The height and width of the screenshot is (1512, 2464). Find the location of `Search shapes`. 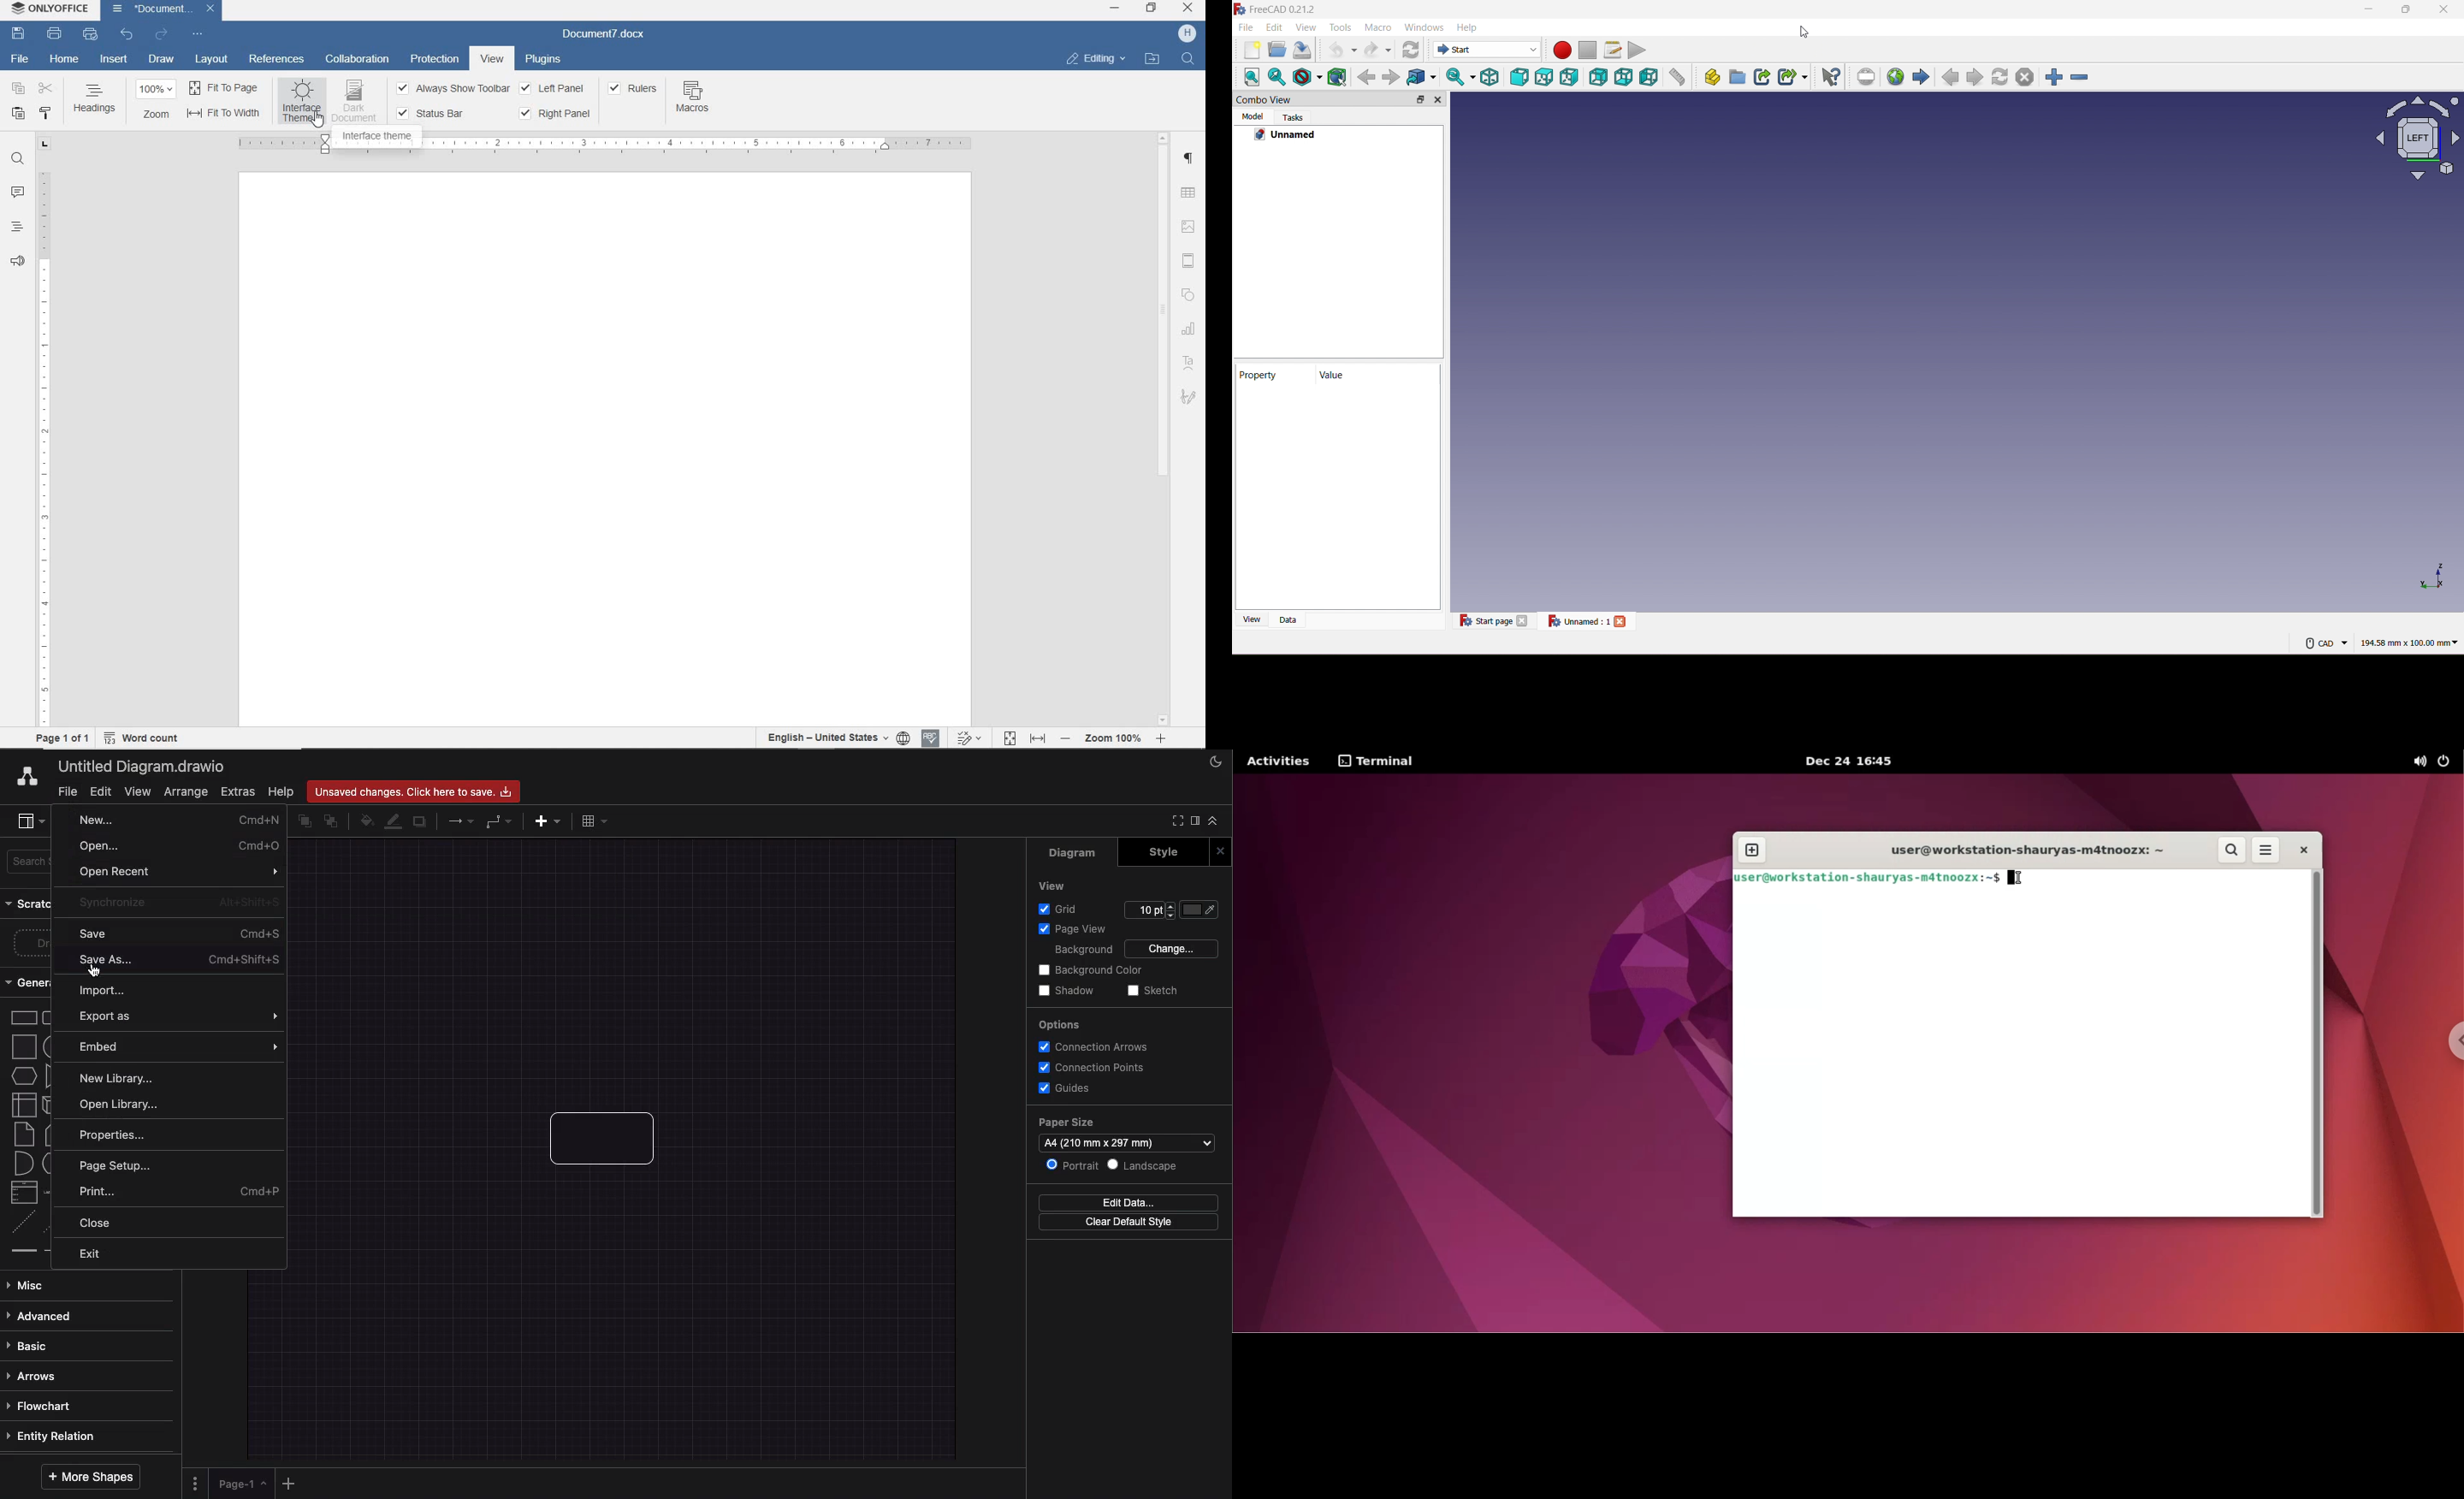

Search shapes is located at coordinates (30, 862).